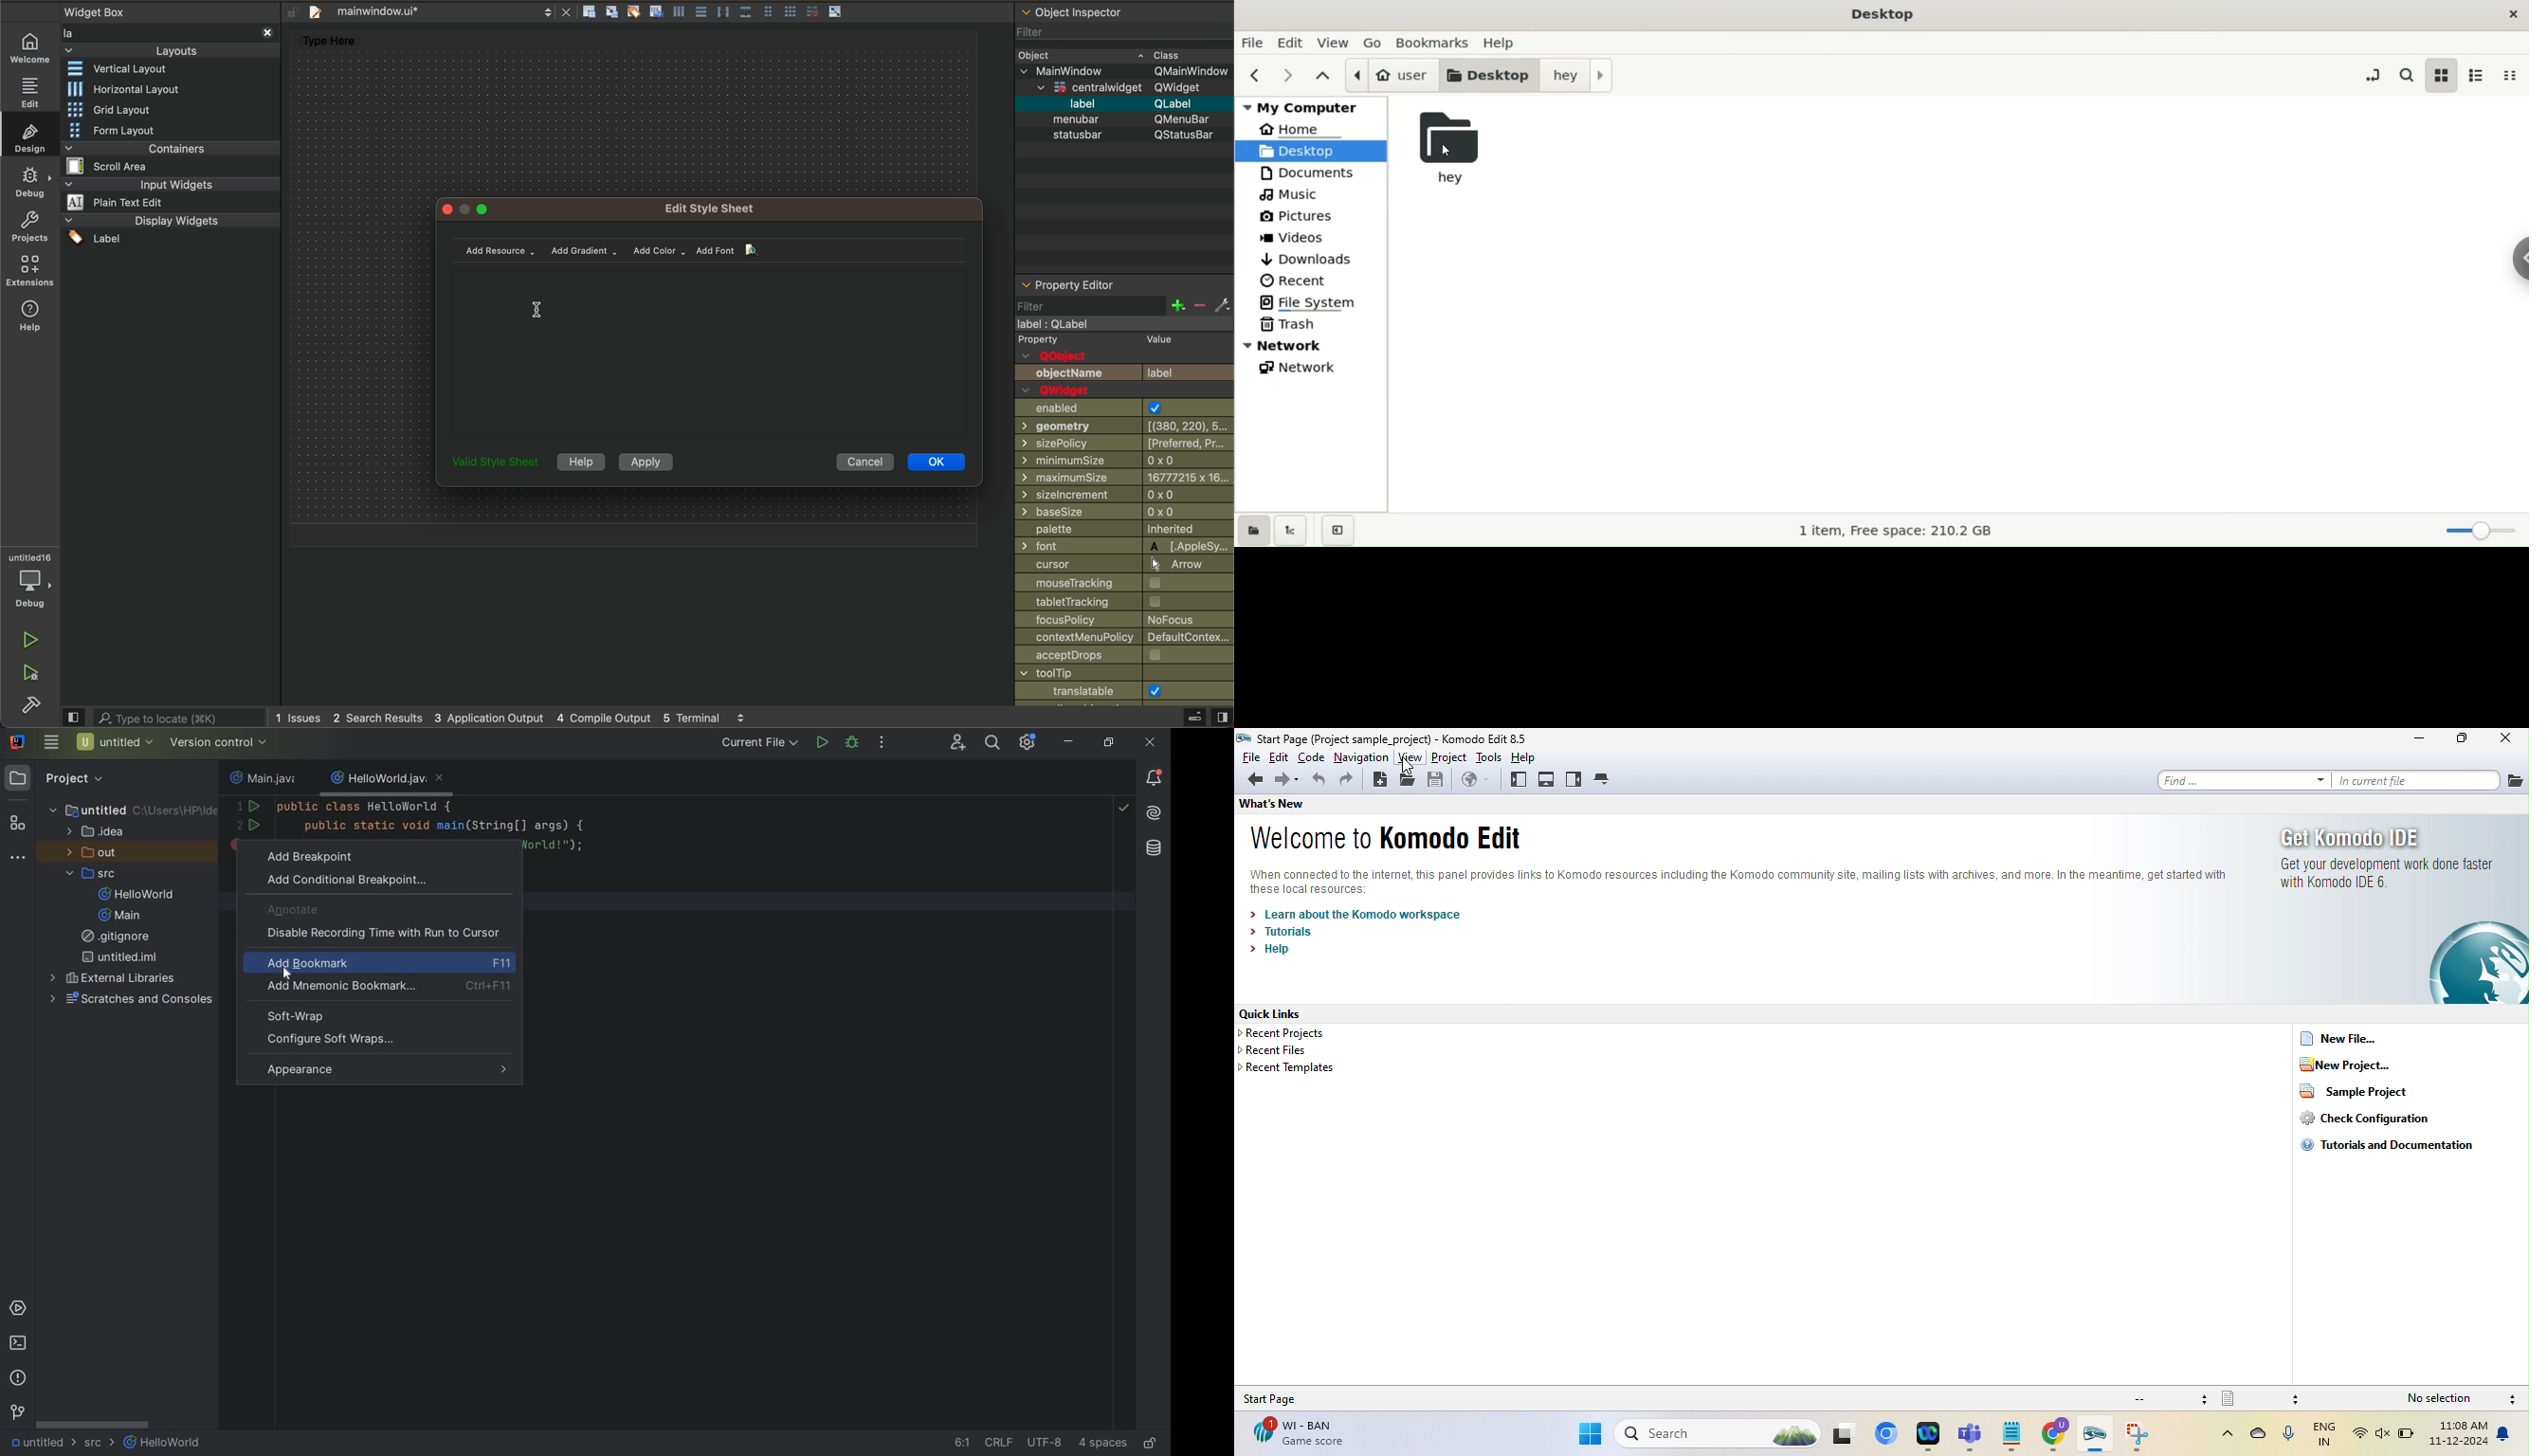  I want to click on cursor, so click(1113, 565).